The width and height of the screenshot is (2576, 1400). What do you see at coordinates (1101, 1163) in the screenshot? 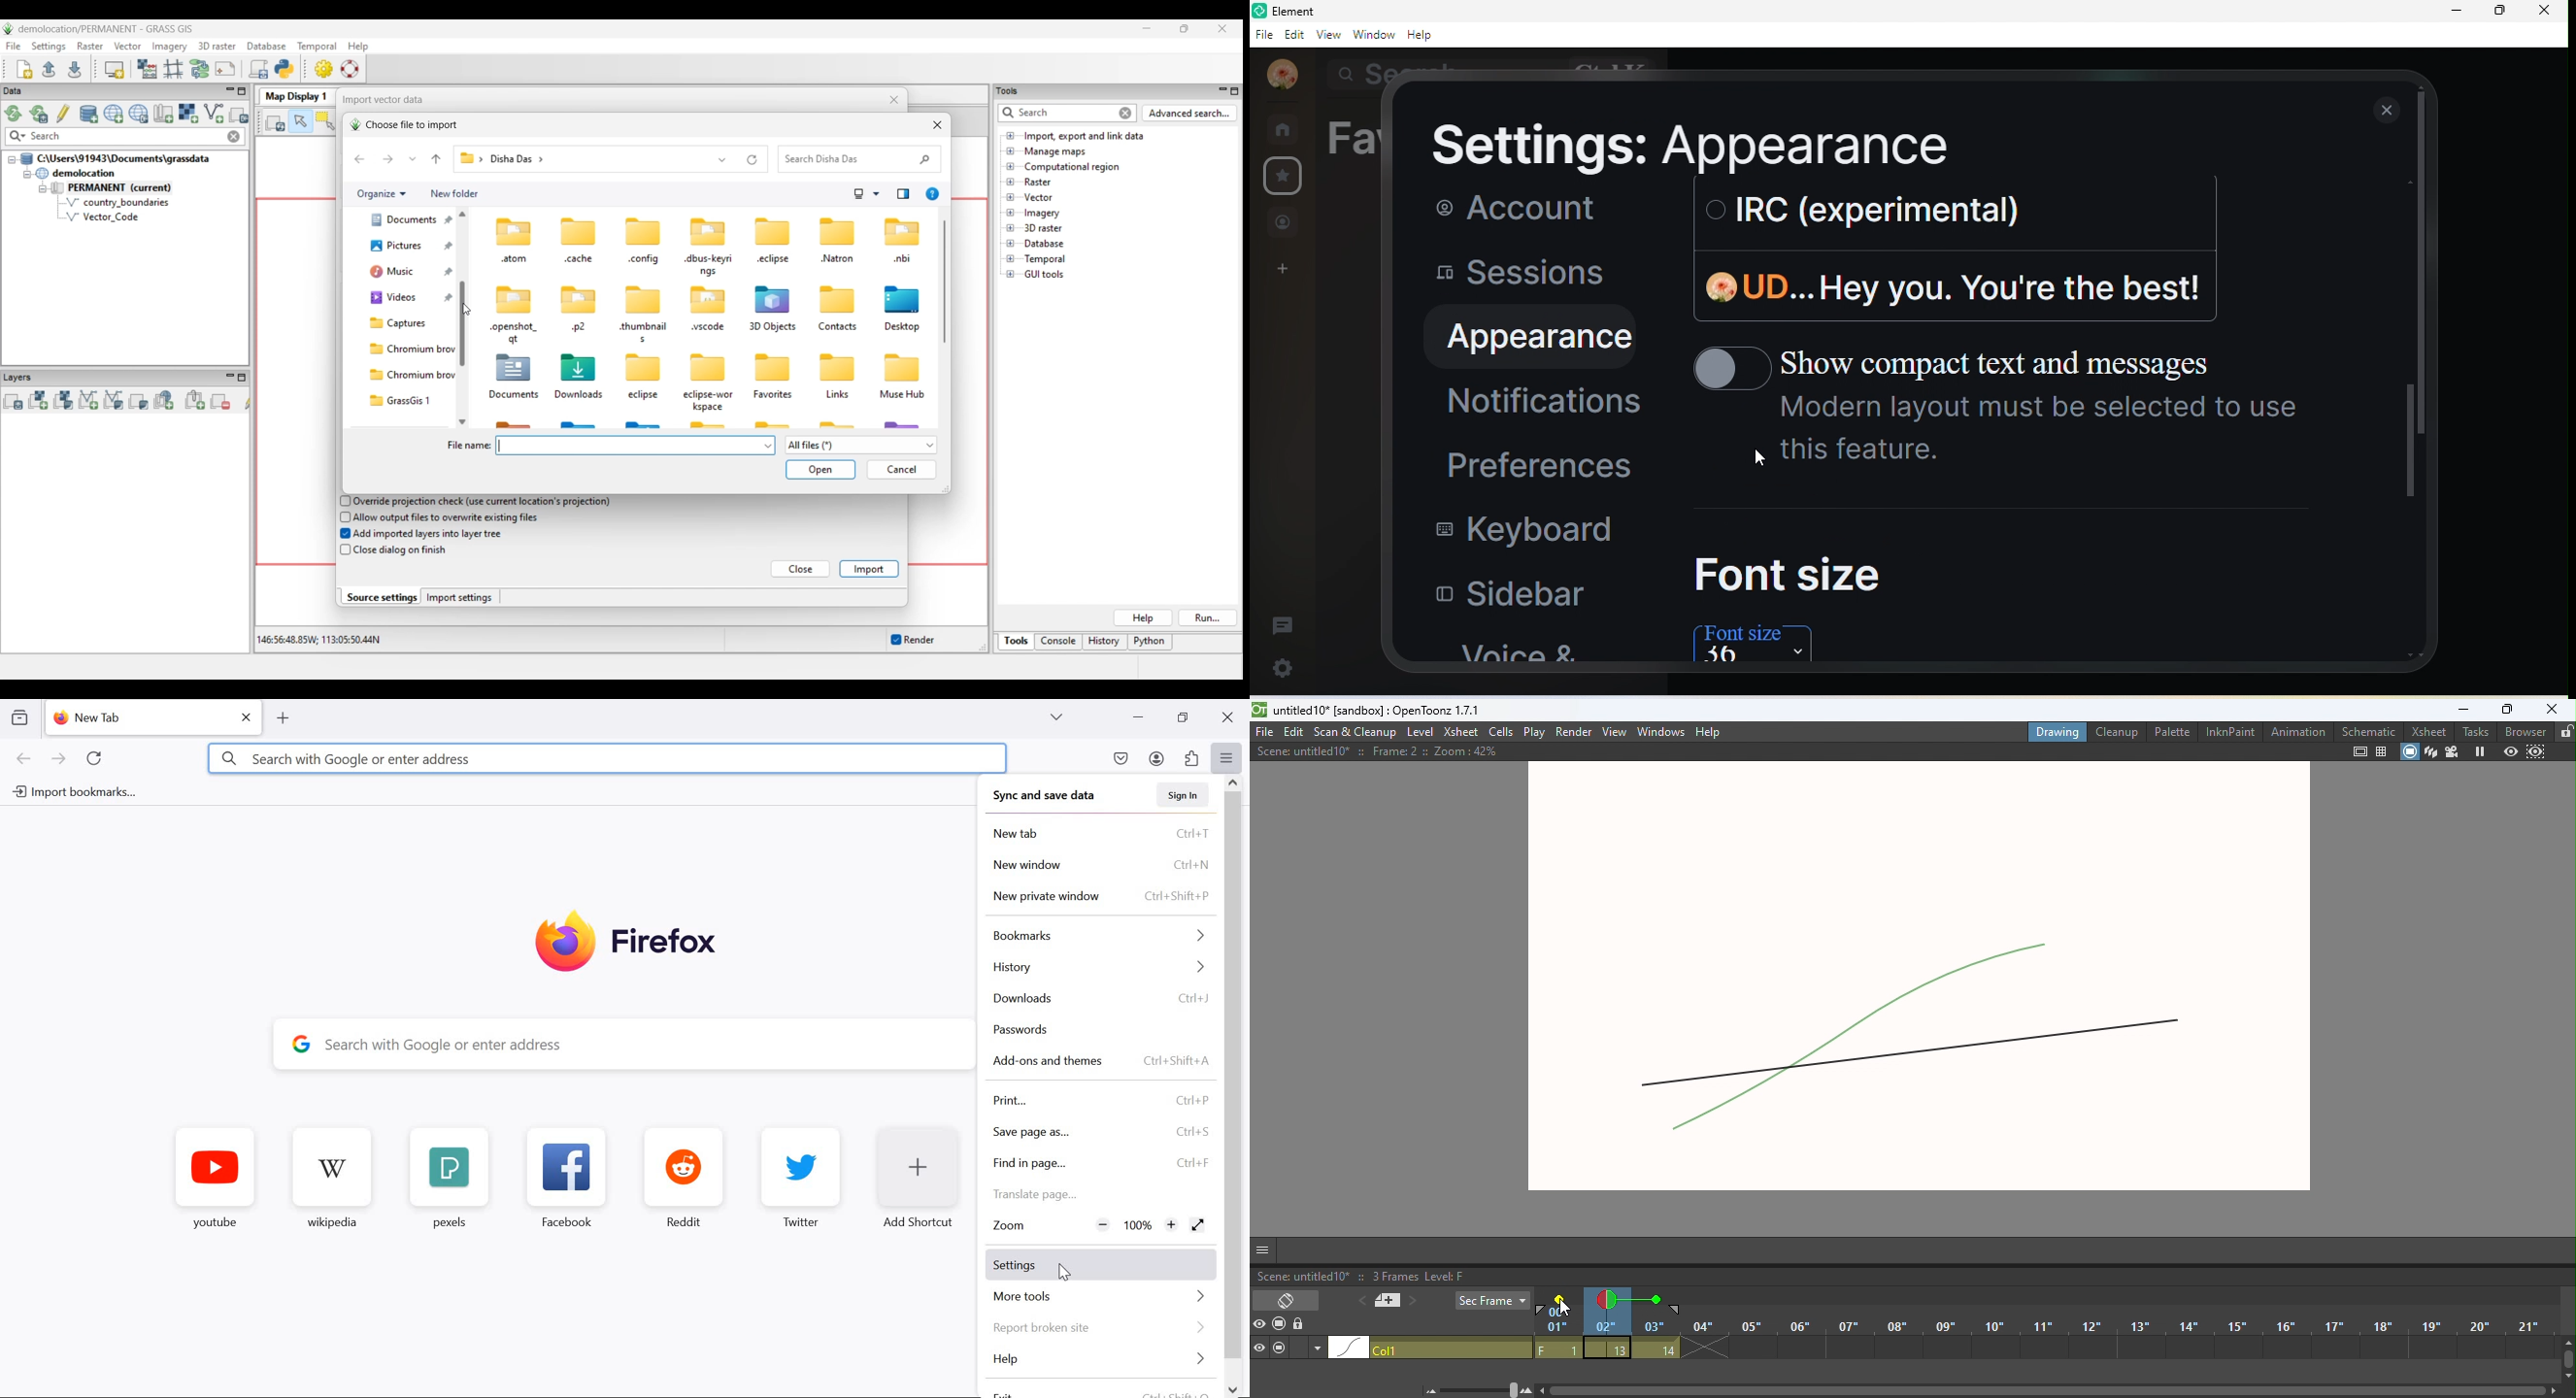
I see `find page` at bounding box center [1101, 1163].